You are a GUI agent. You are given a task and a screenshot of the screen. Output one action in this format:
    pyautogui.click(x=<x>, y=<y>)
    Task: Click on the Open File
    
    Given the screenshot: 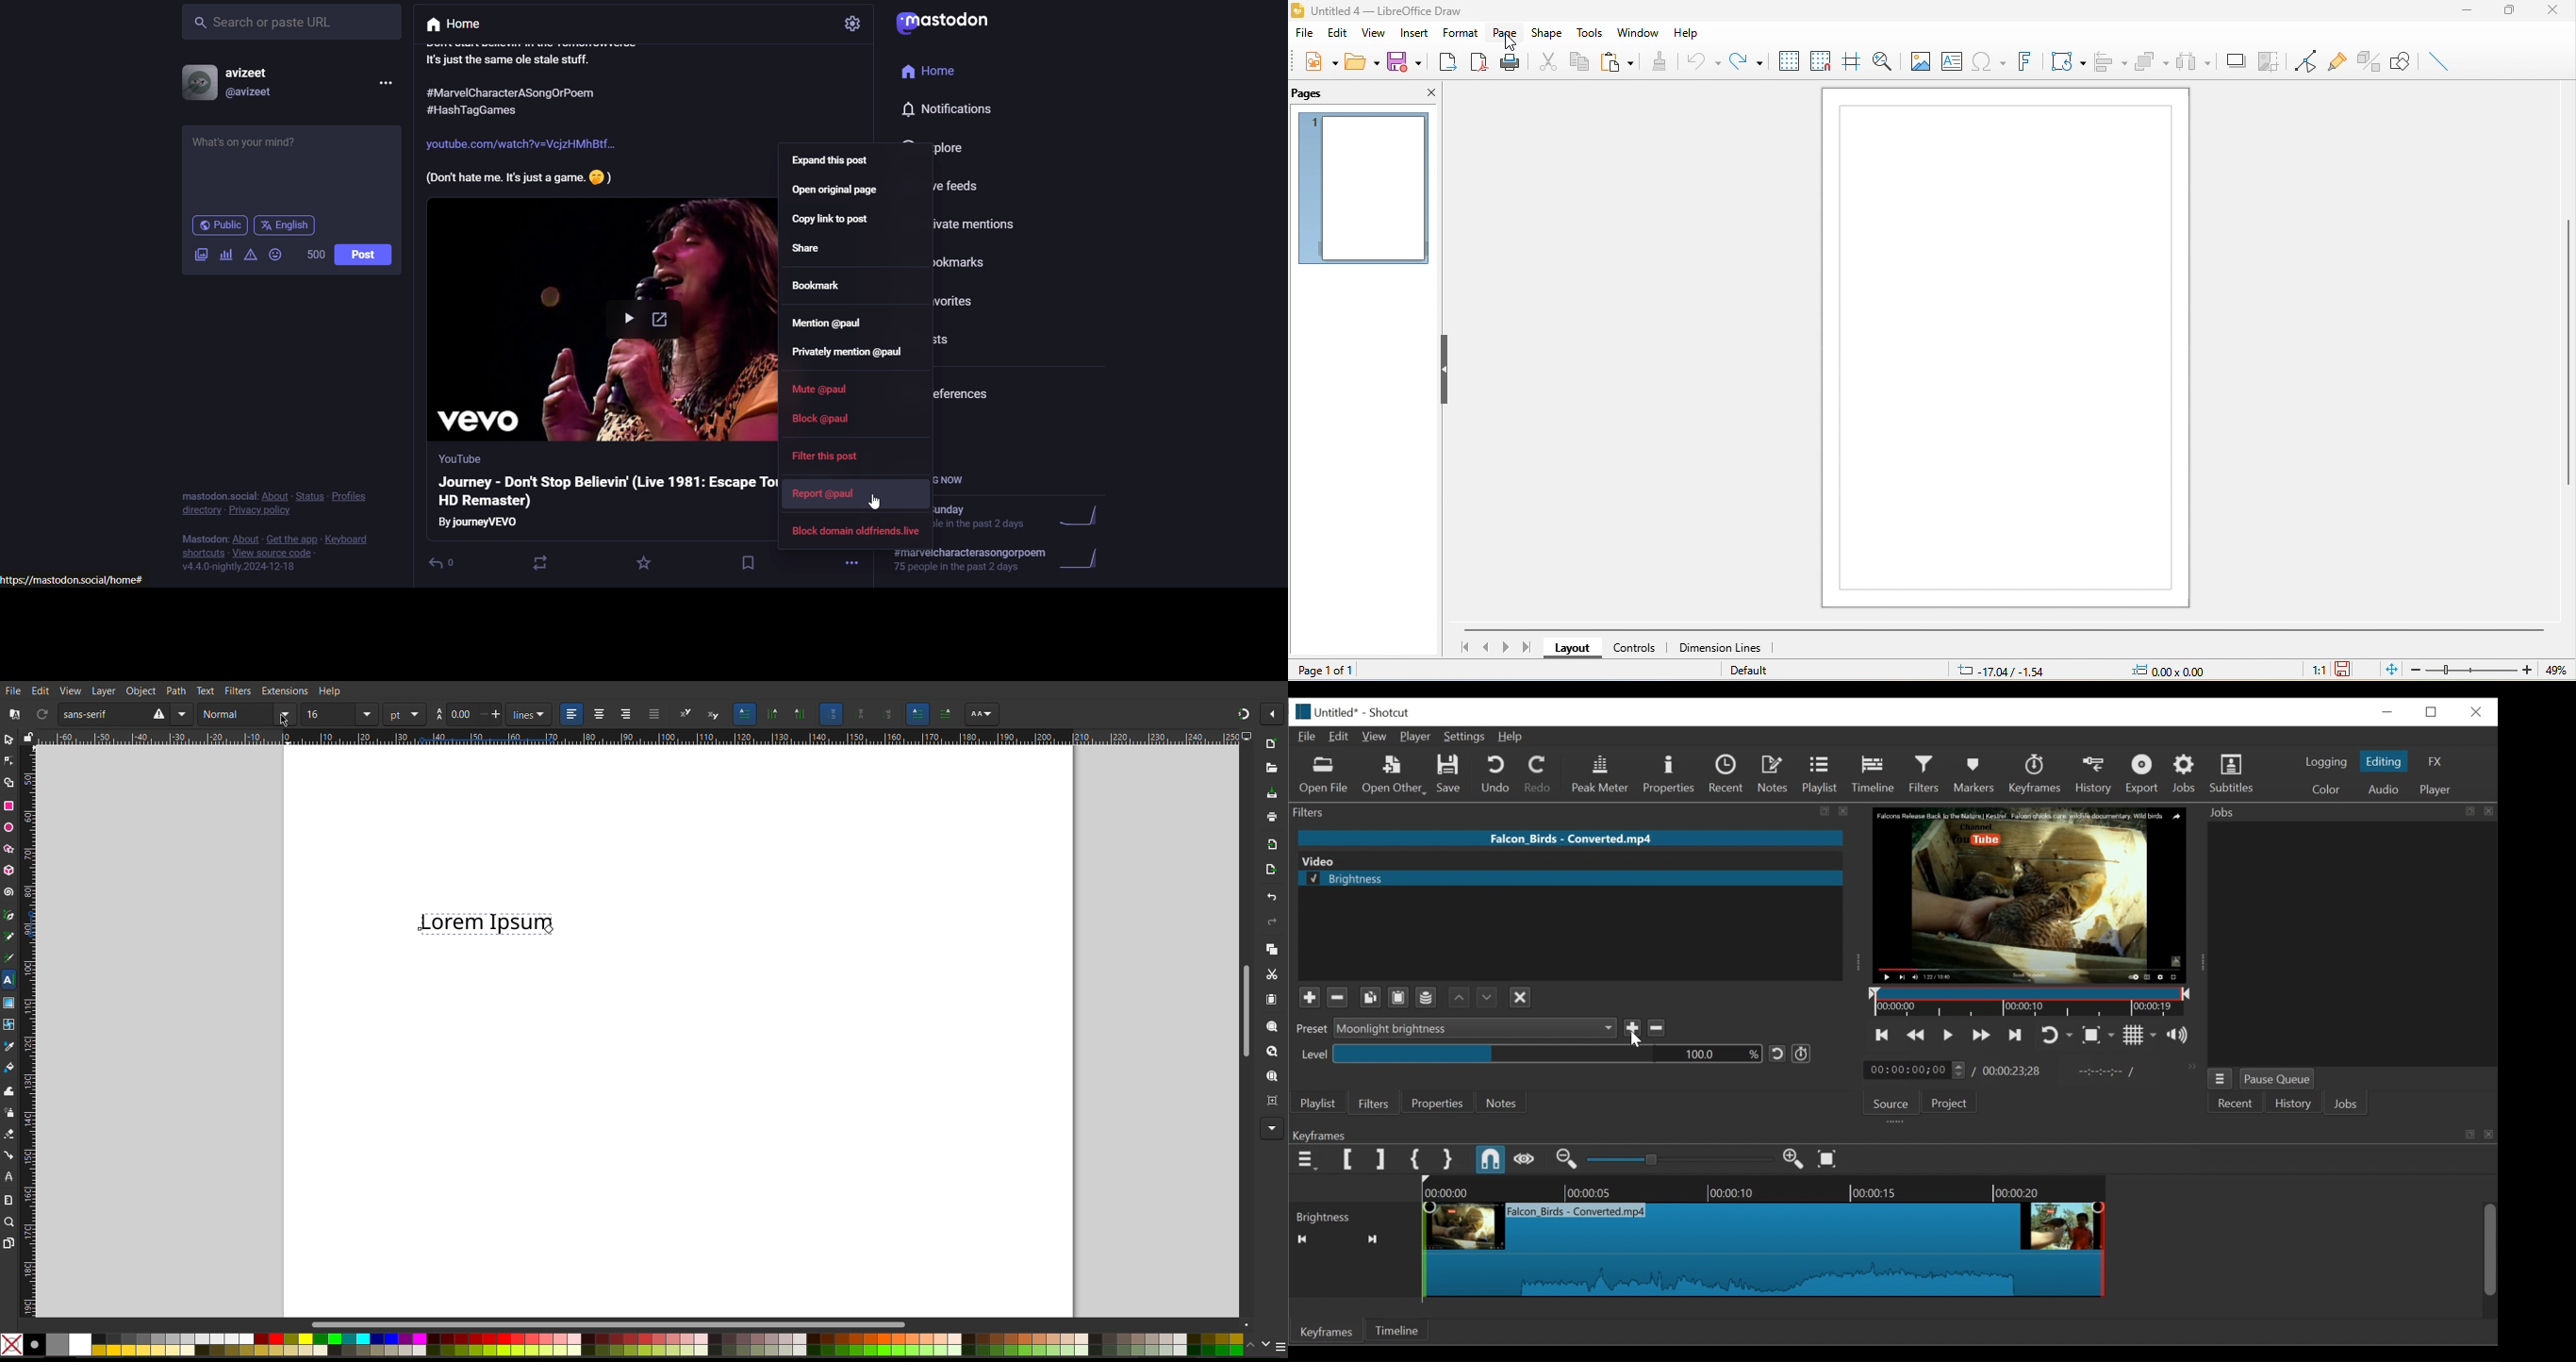 What is the action you would take?
    pyautogui.click(x=1325, y=776)
    